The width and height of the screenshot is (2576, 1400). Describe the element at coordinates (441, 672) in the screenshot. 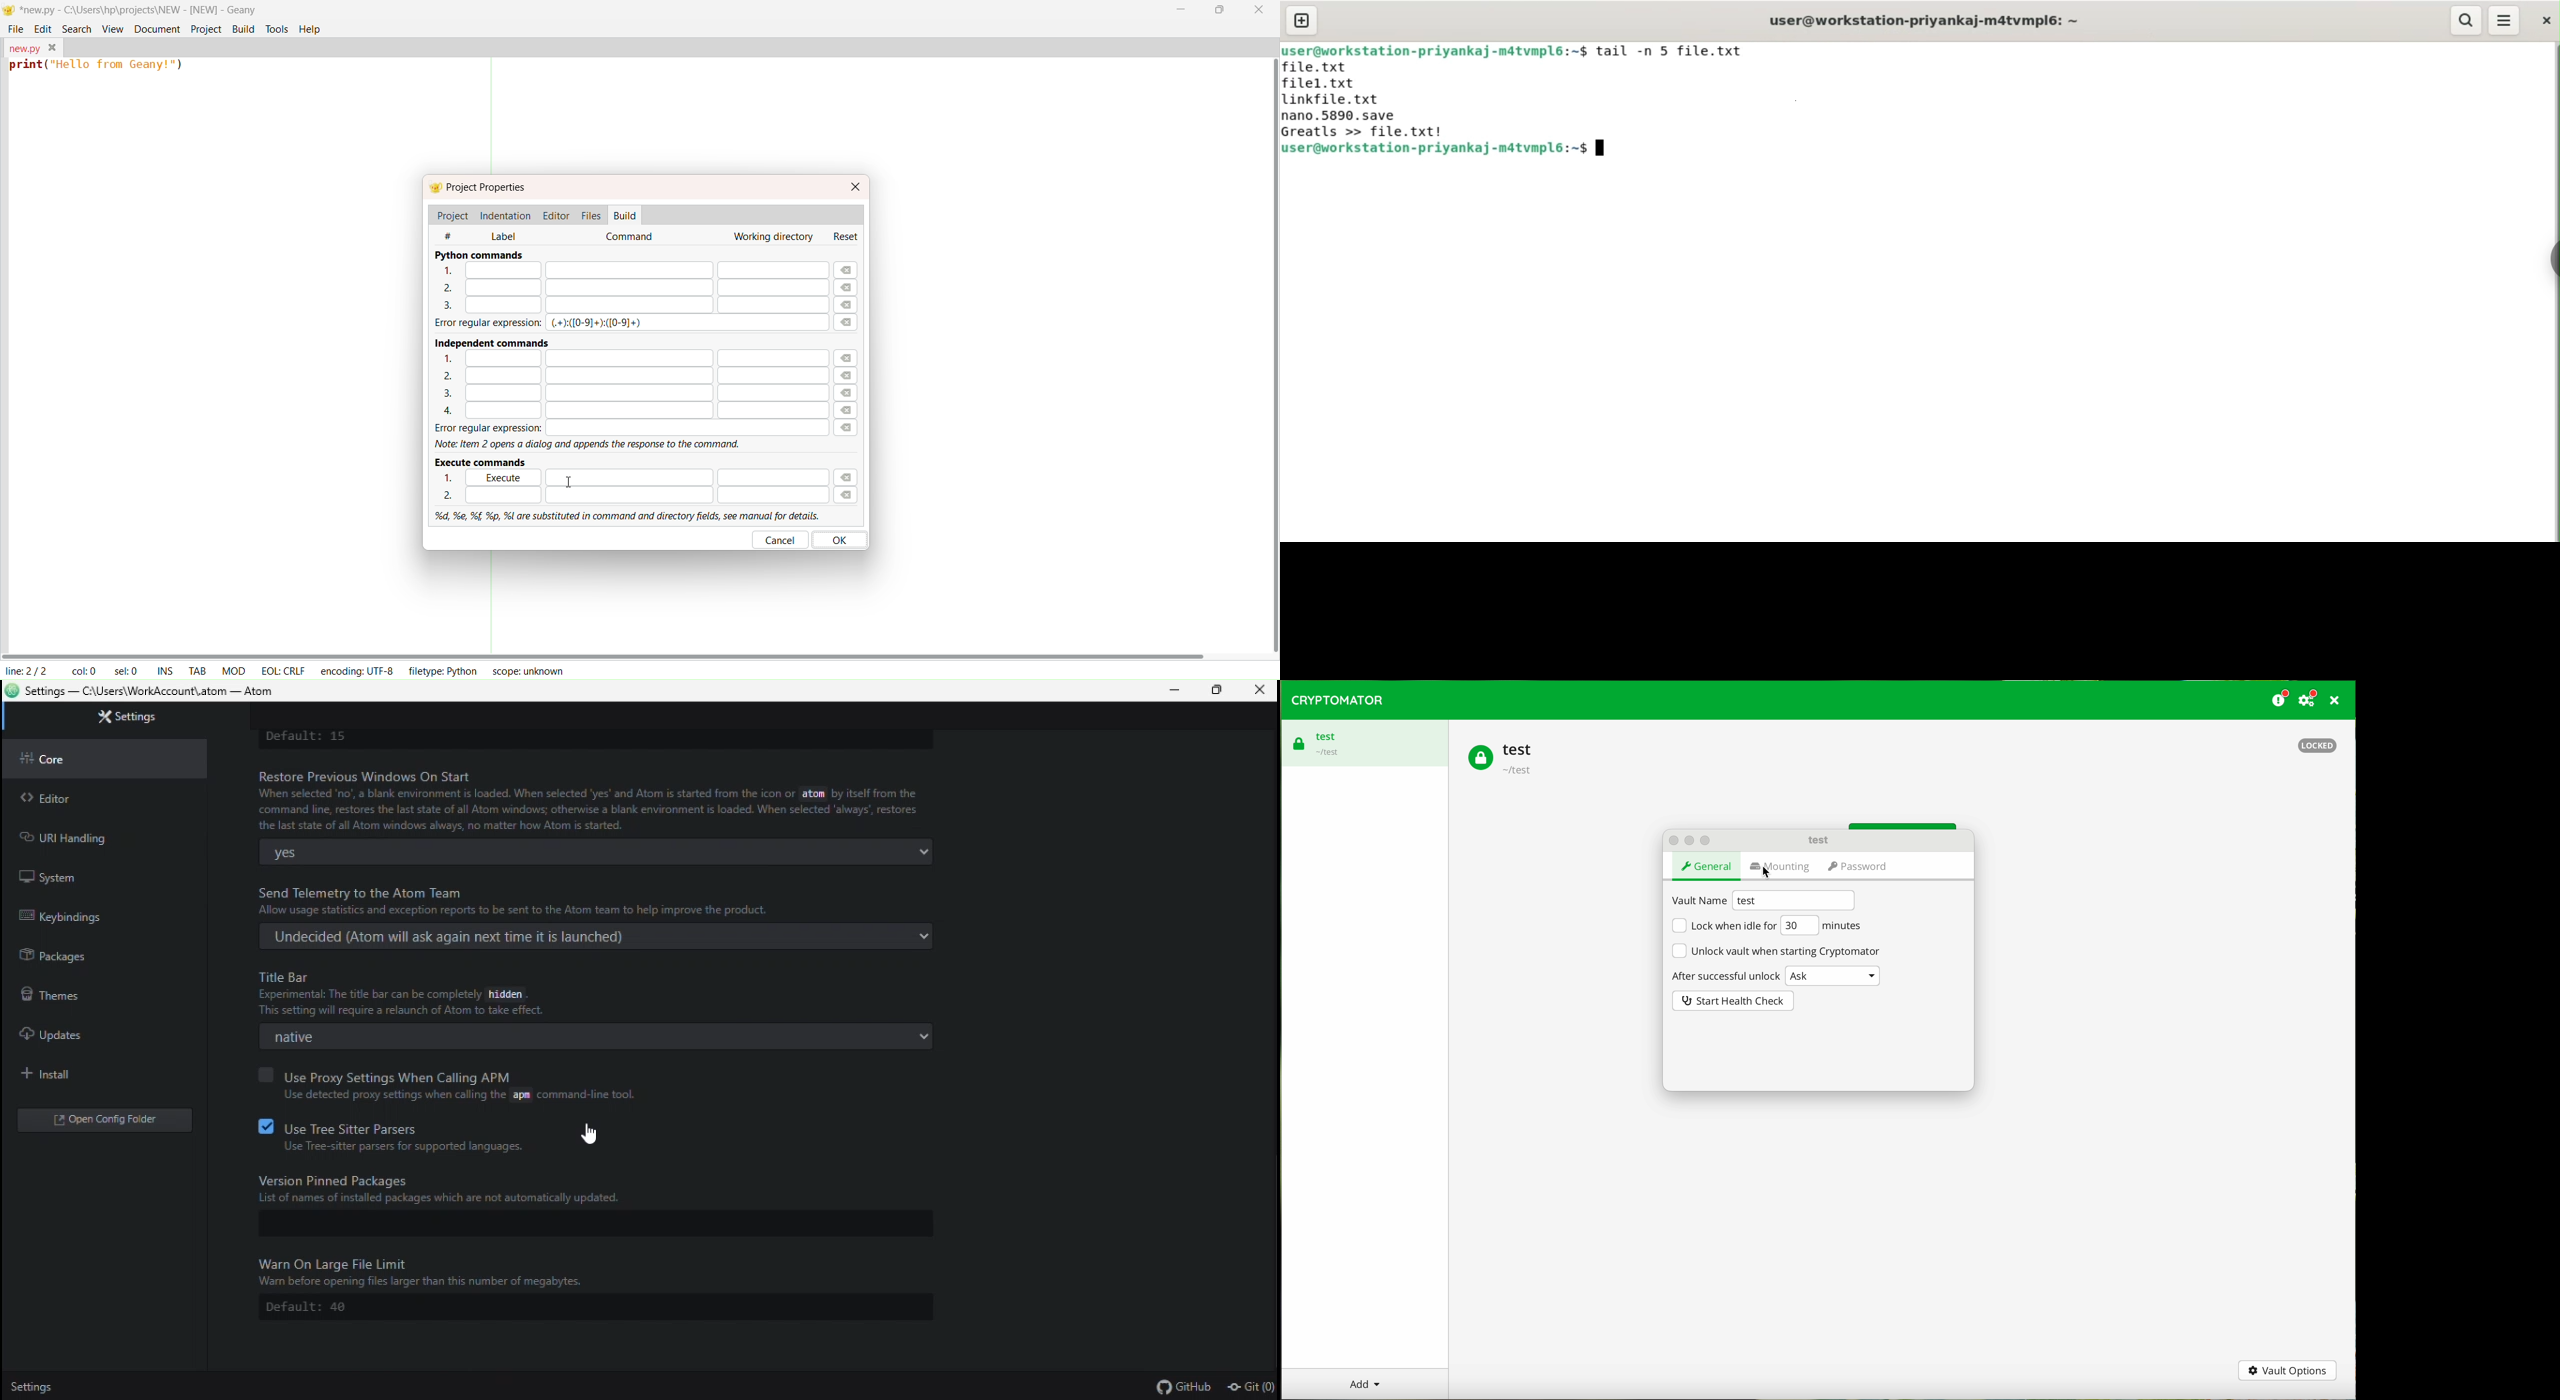

I see `file type: Python` at that location.